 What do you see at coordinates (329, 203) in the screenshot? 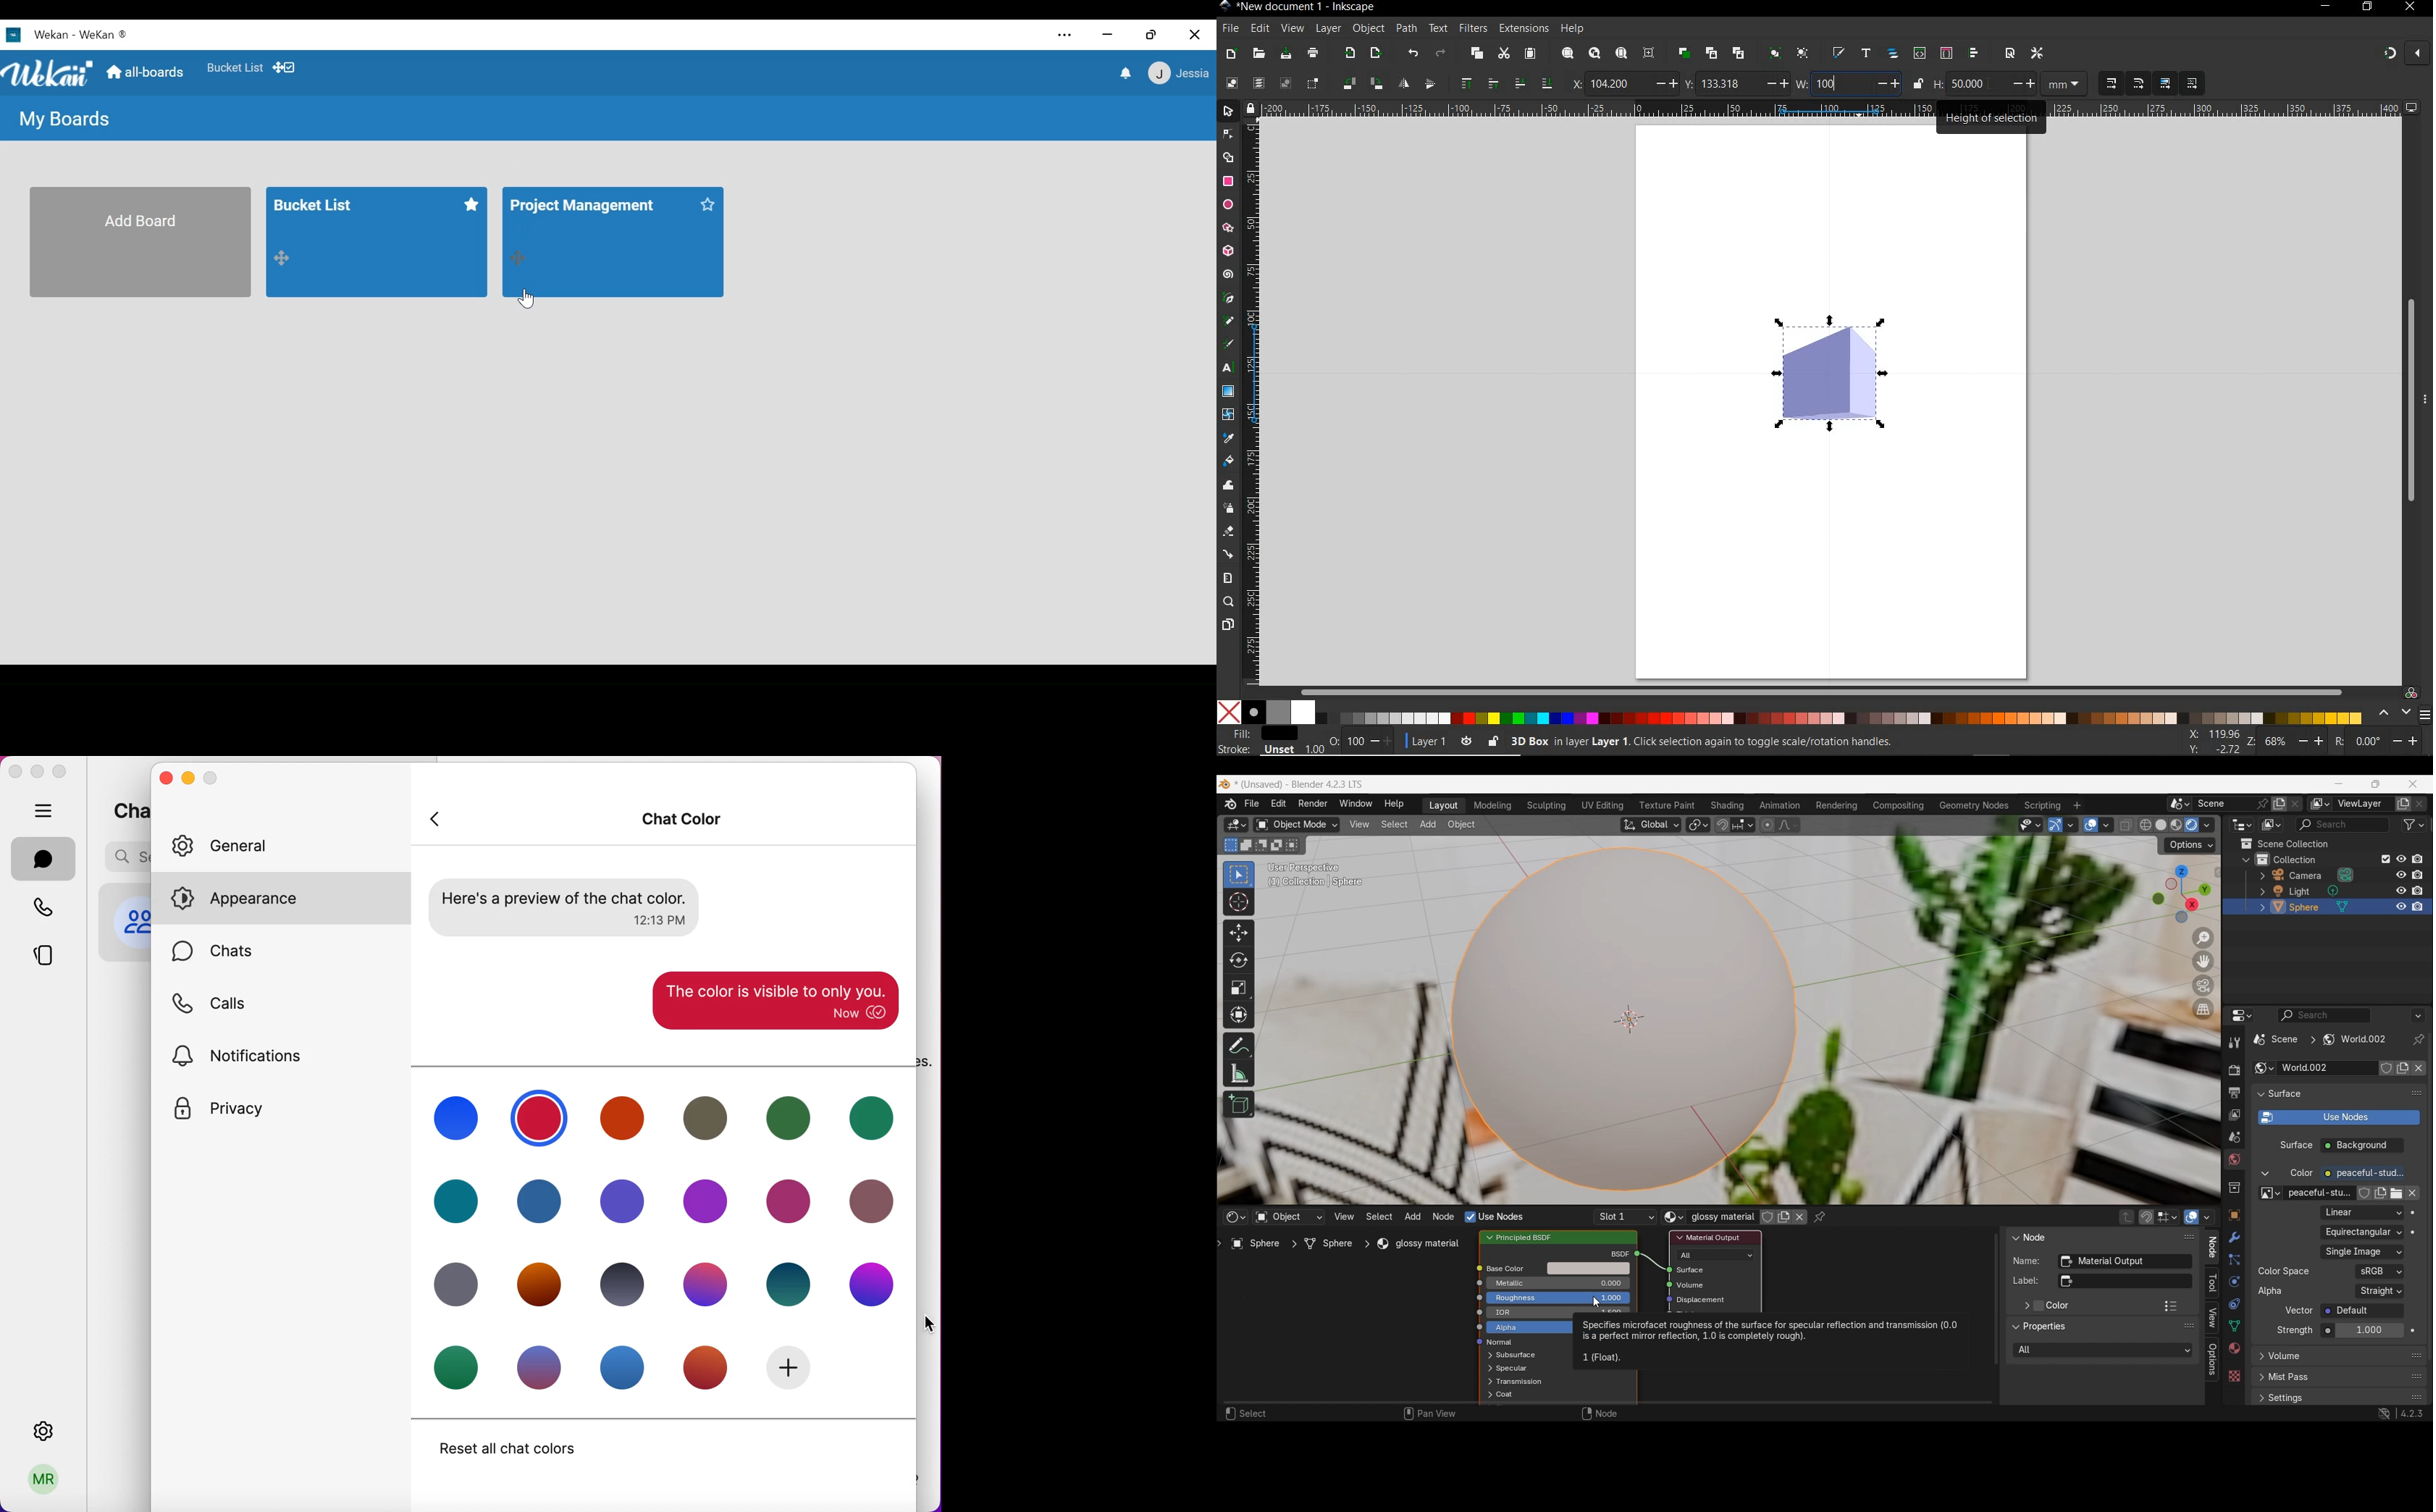
I see `Board title` at bounding box center [329, 203].